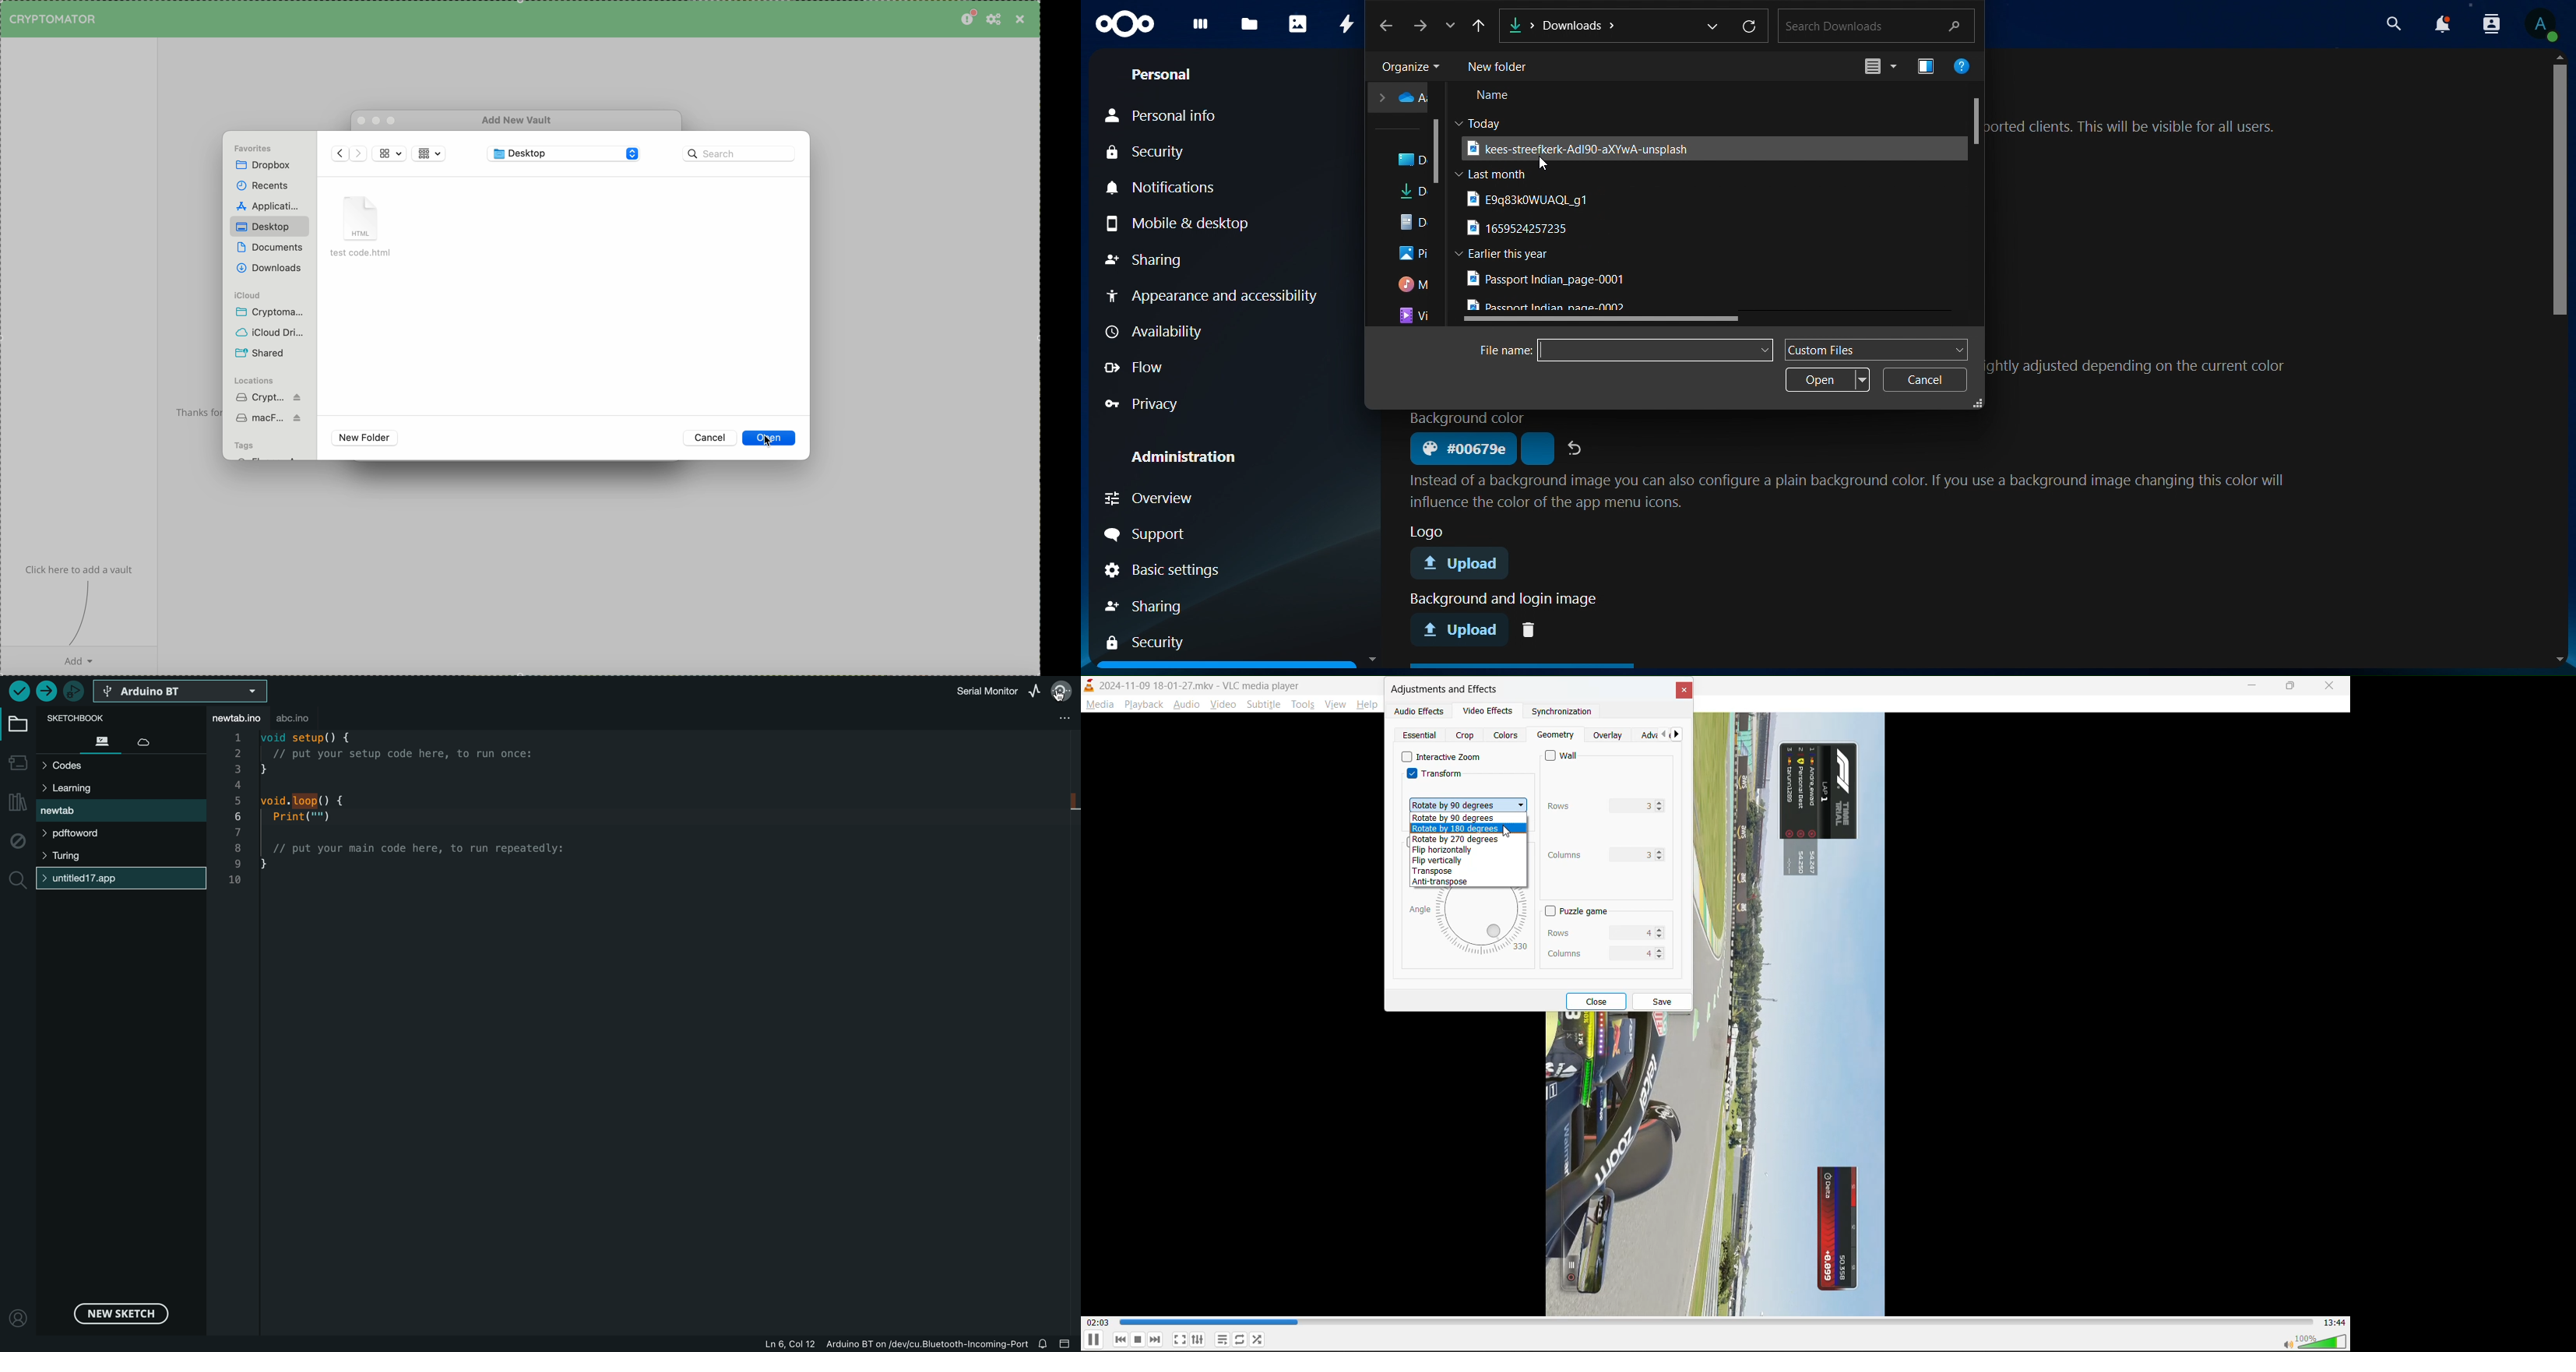 The image size is (2576, 1372). Describe the element at coordinates (1223, 707) in the screenshot. I see `video` at that location.